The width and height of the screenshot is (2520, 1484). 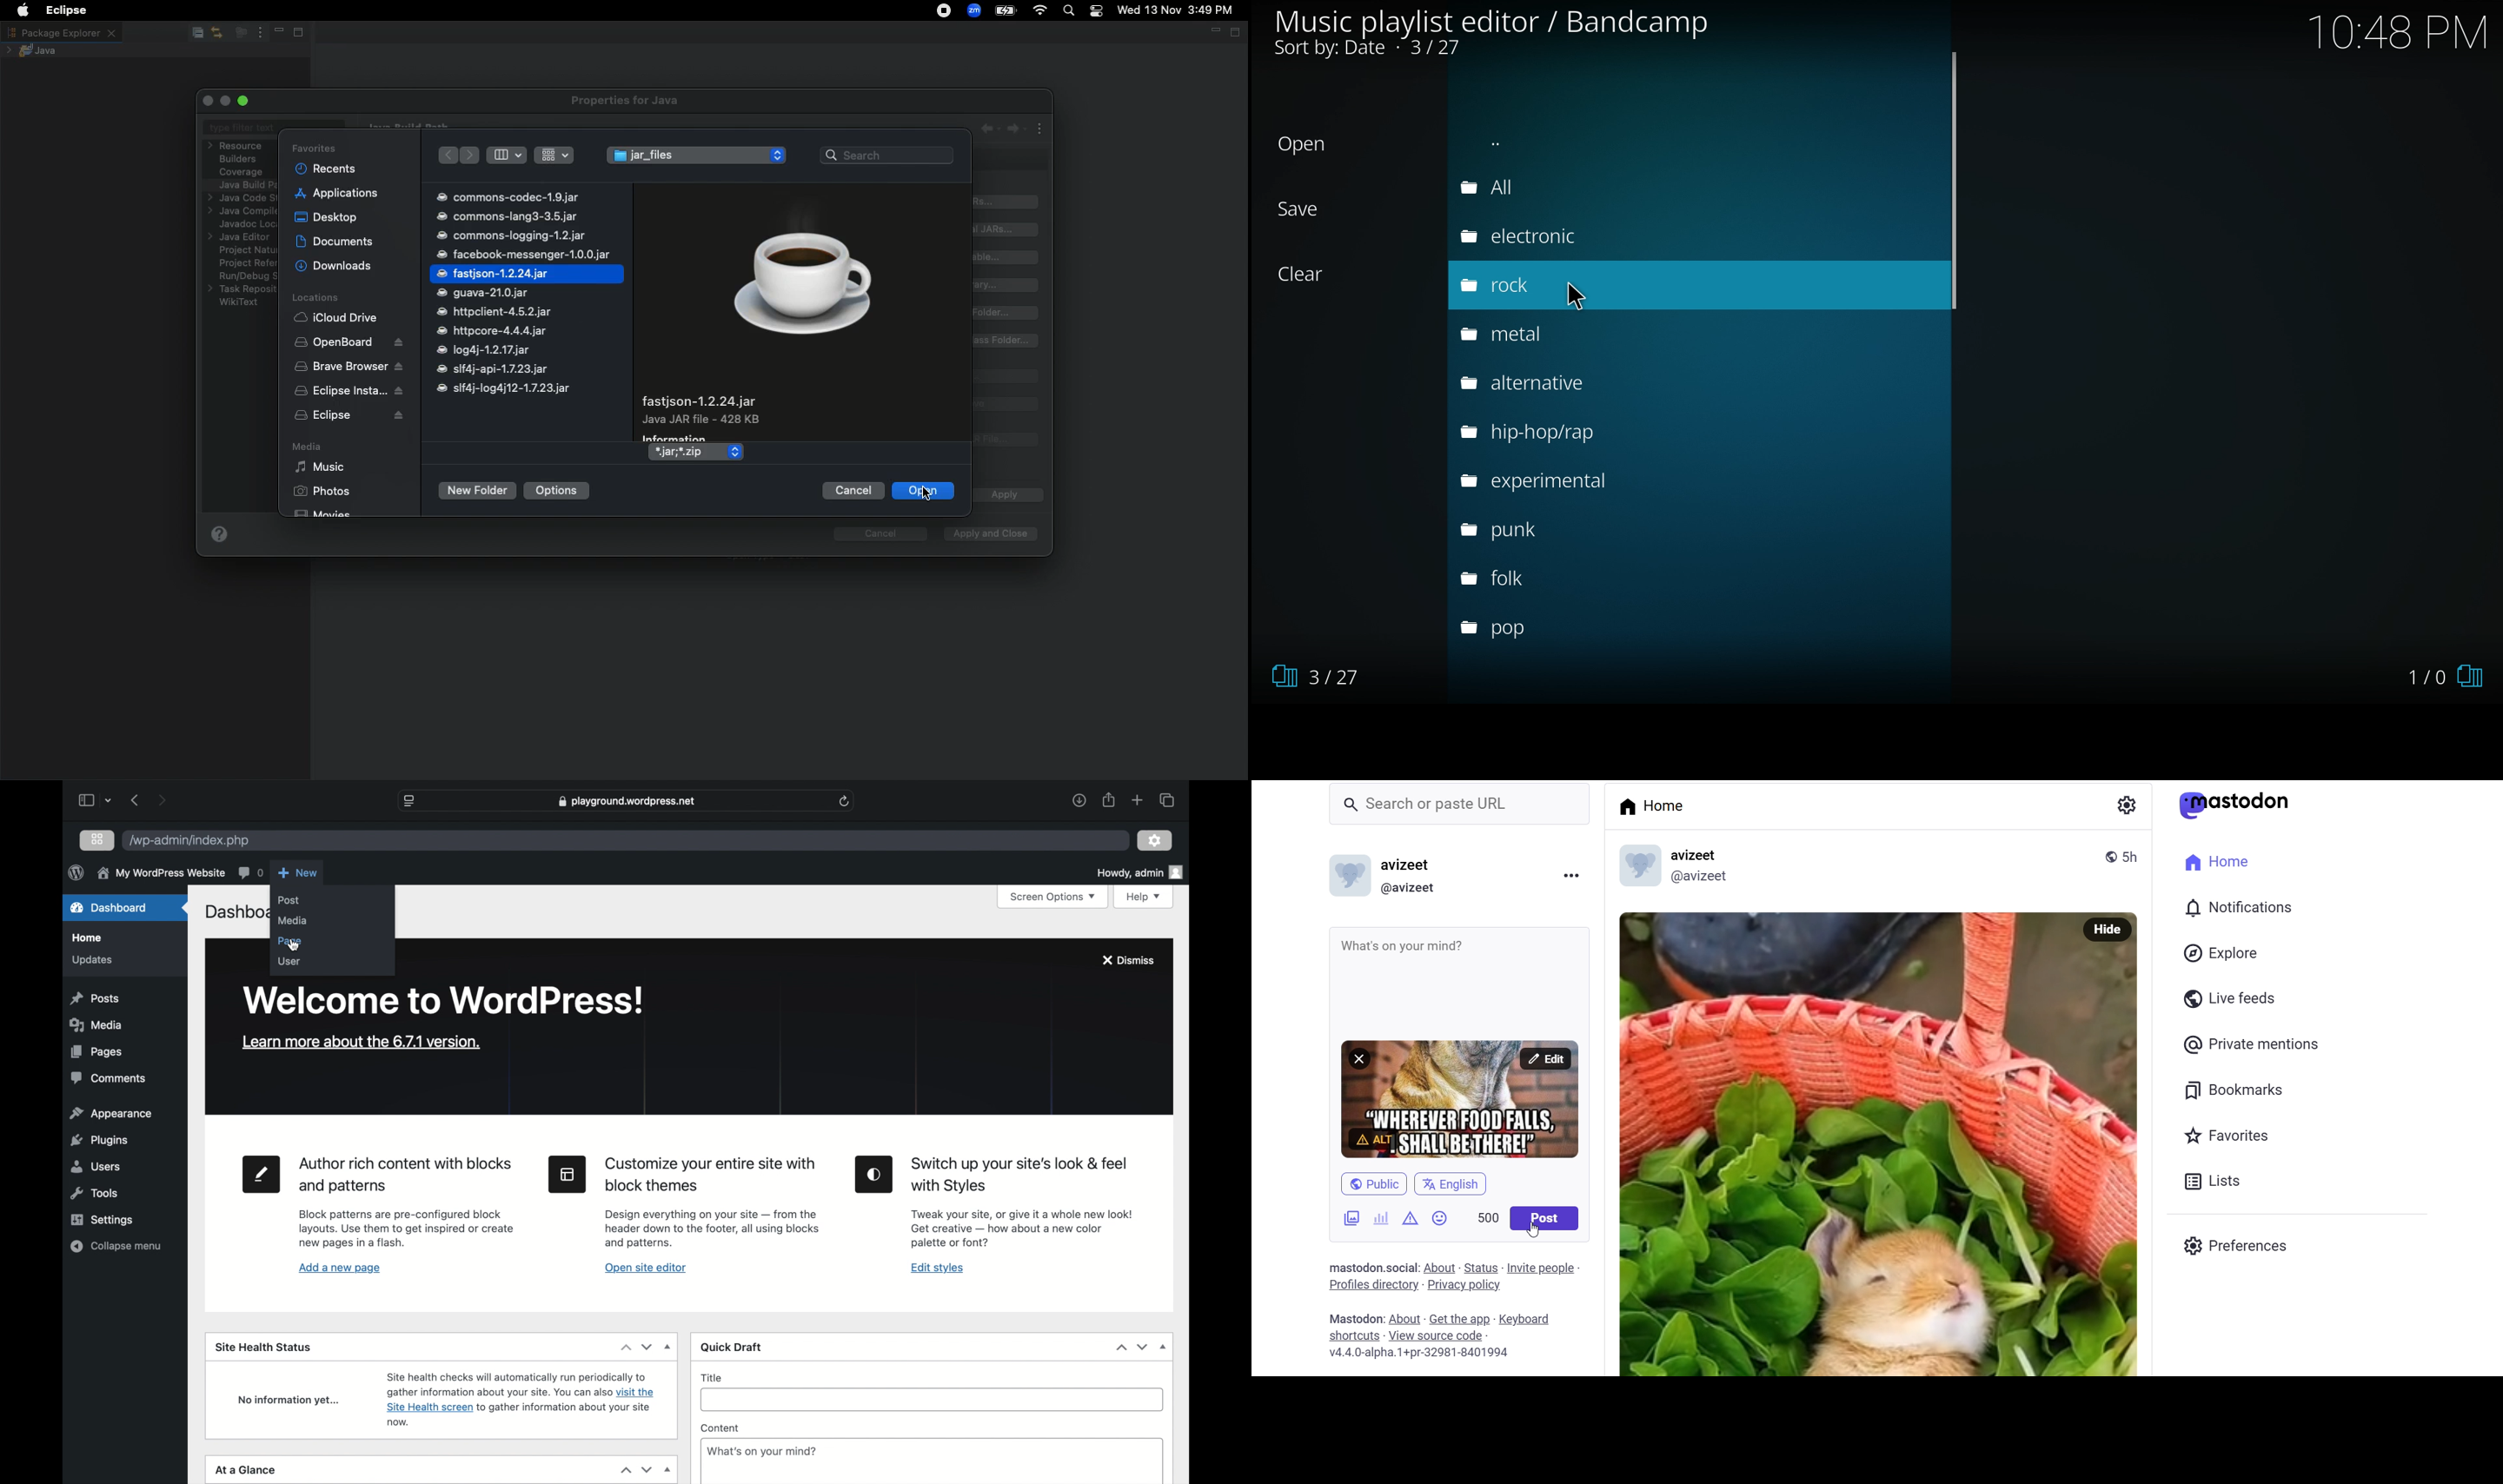 What do you see at coordinates (1489, 1215) in the screenshot?
I see `word limit` at bounding box center [1489, 1215].